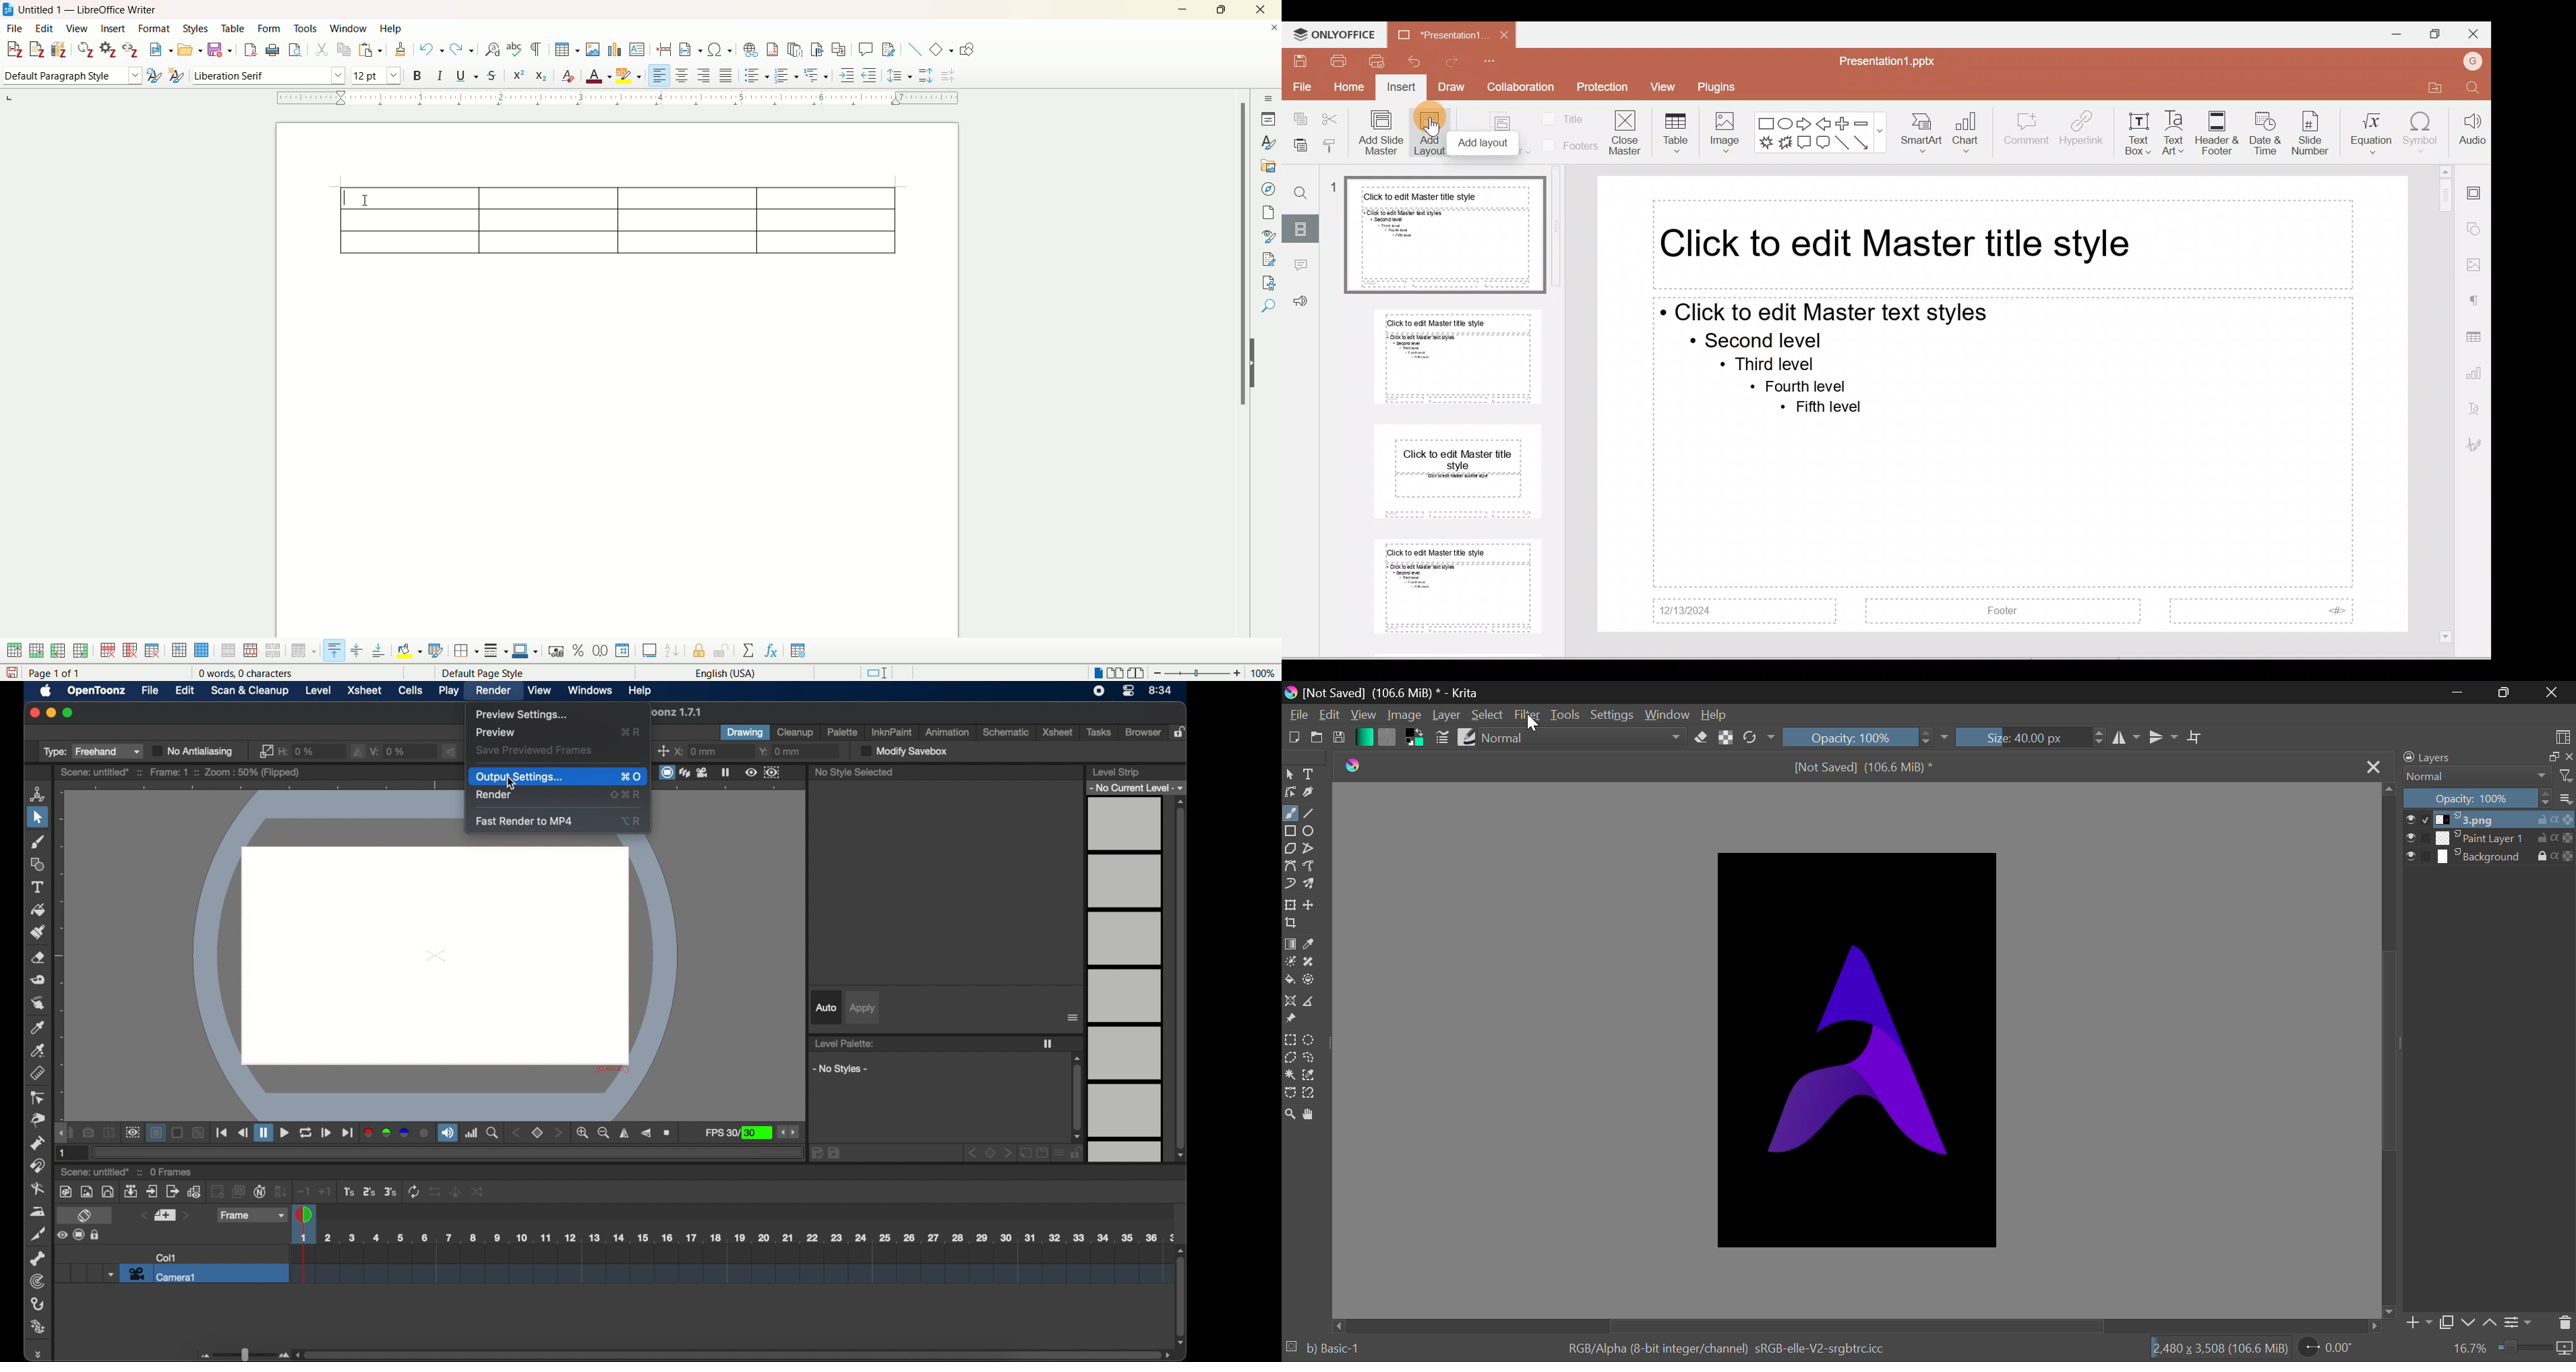 The image size is (2576, 1372). What do you see at coordinates (38, 1327) in the screenshot?
I see `plastic tool` at bounding box center [38, 1327].